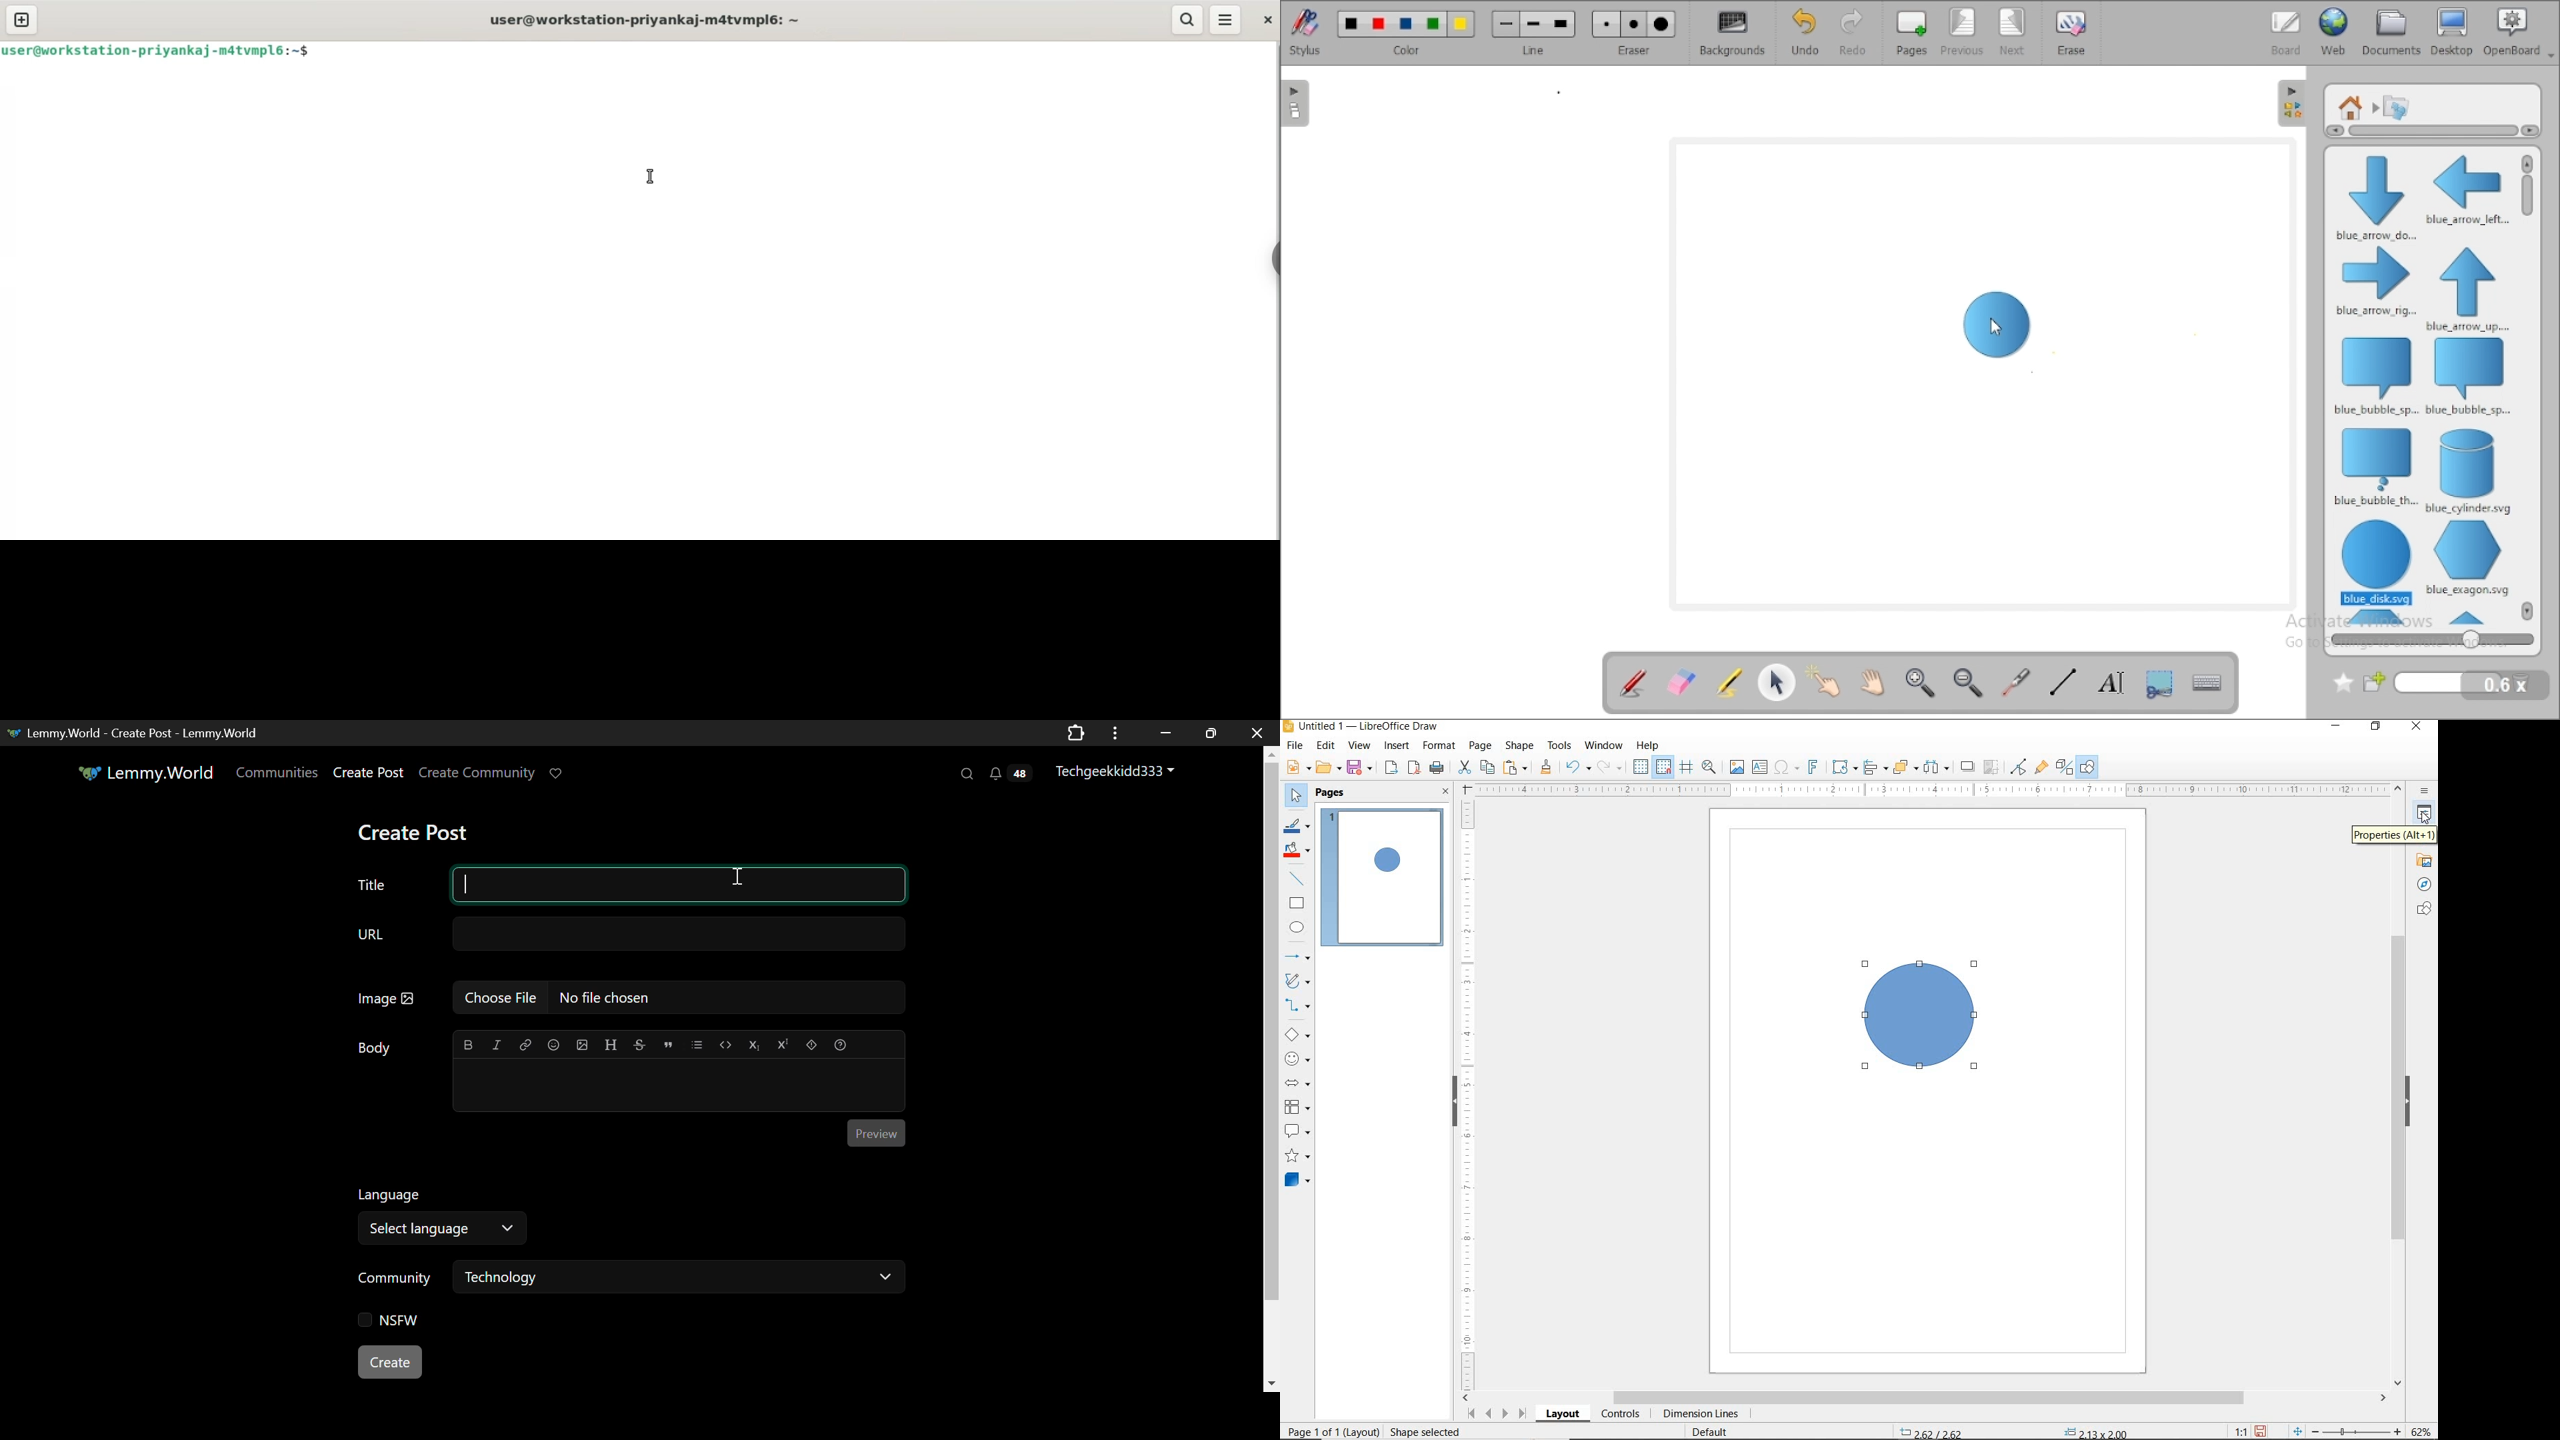 Image resolution: width=2576 pixels, height=1456 pixels. I want to click on drag to workspace, so click(1997, 325).